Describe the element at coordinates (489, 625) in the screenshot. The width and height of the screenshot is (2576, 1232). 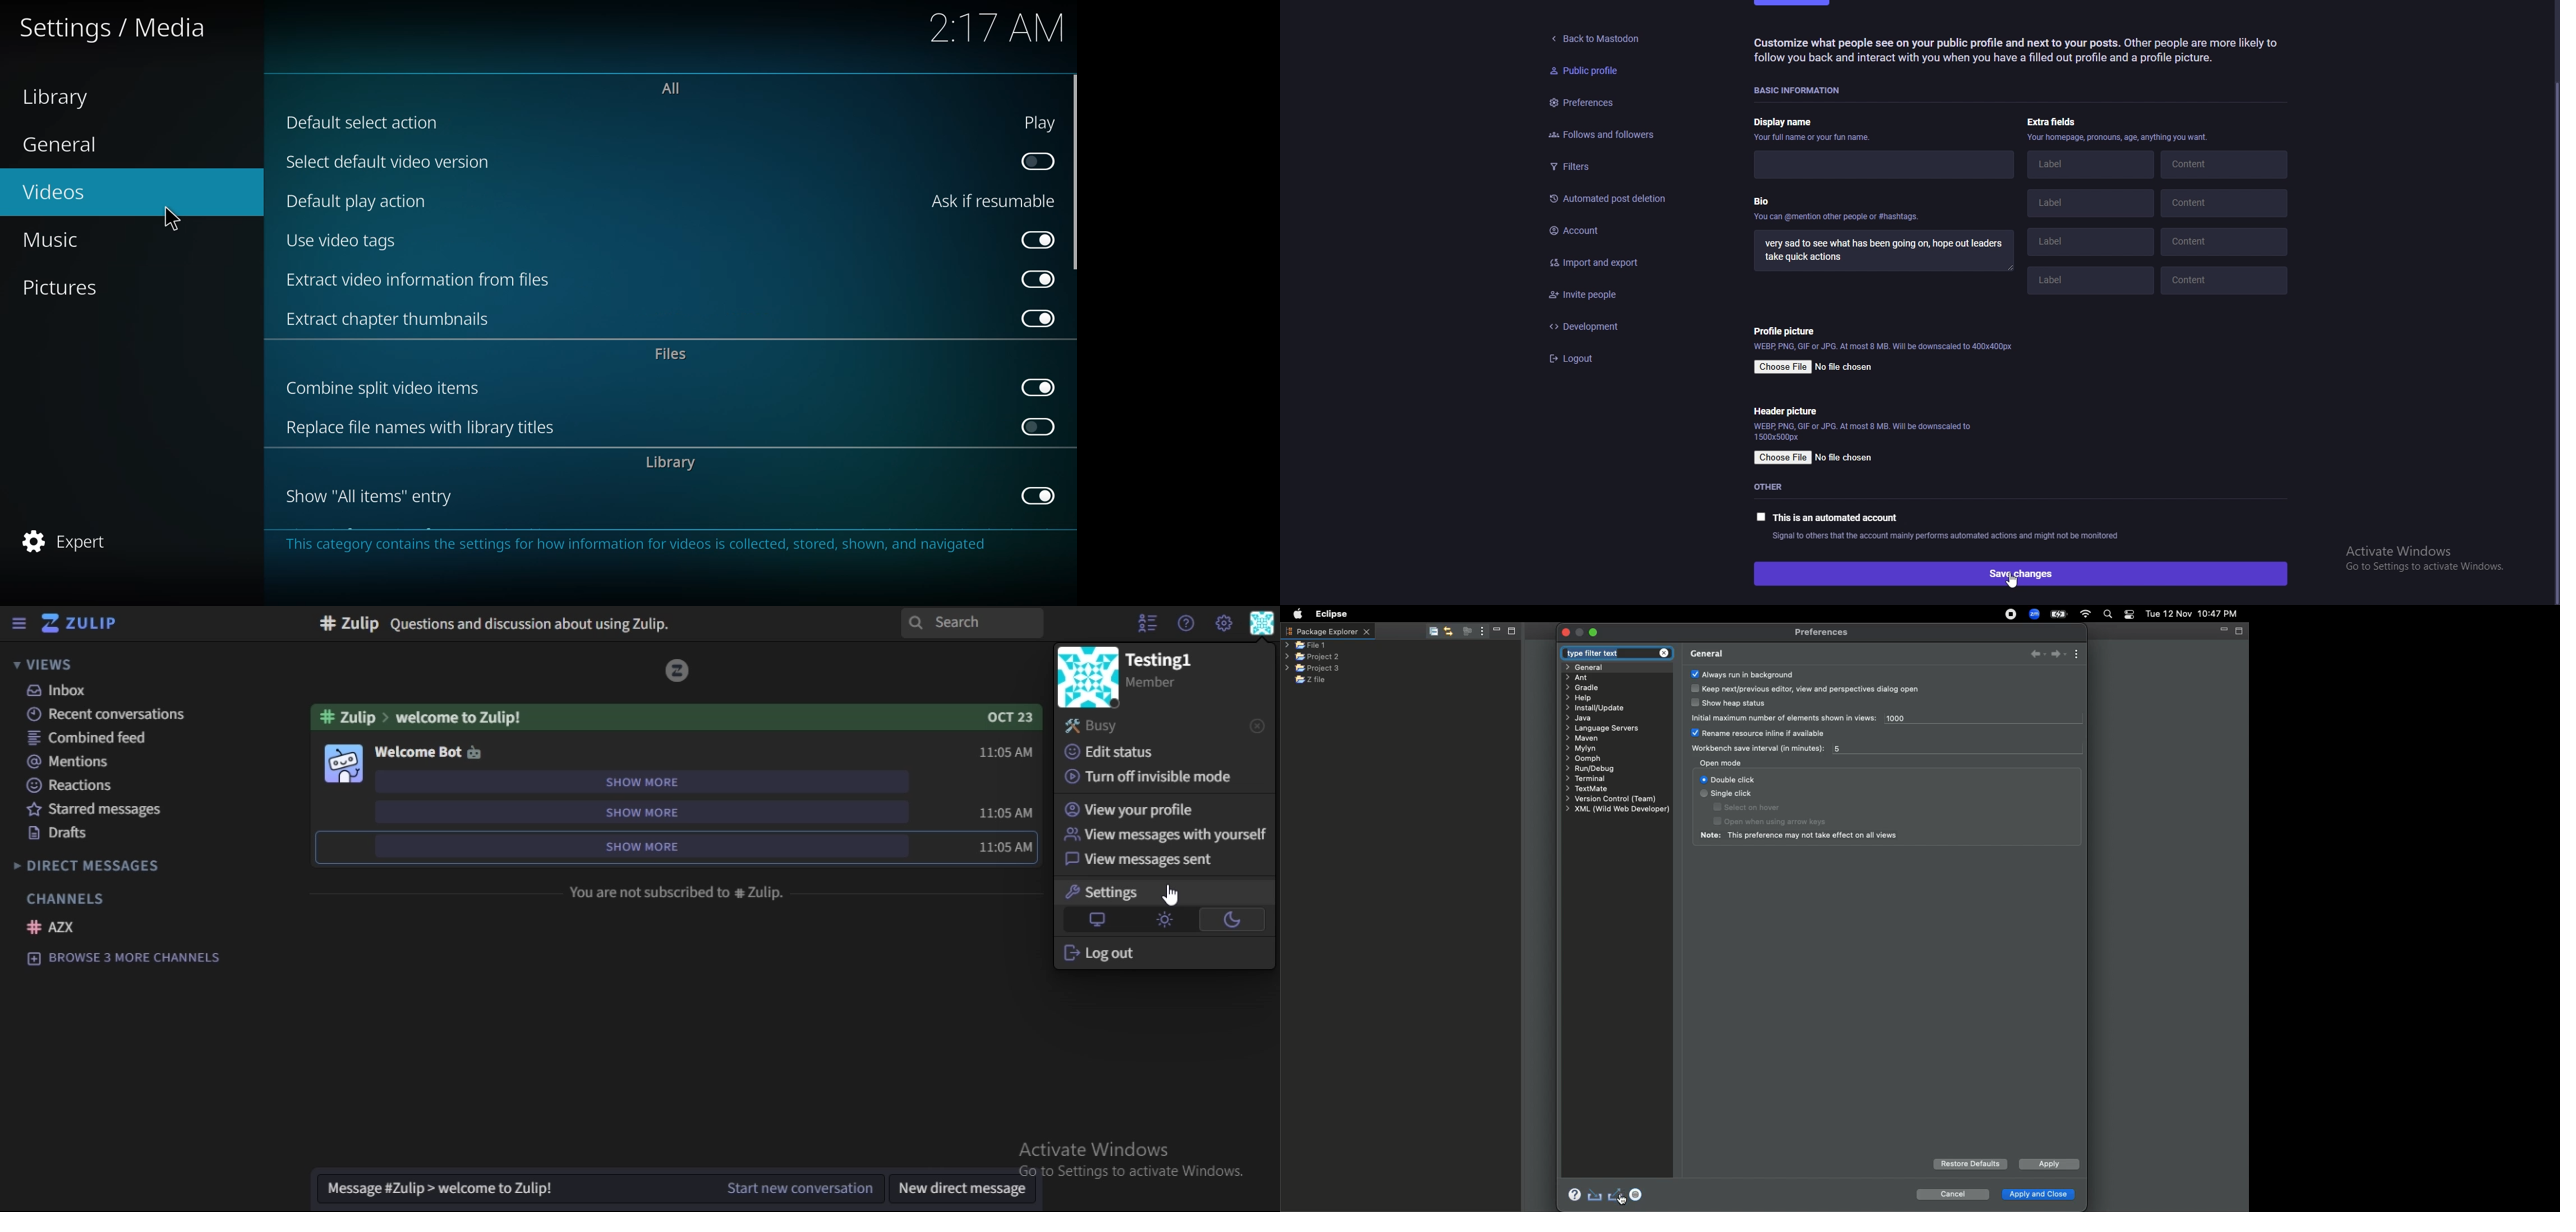
I see `text` at that location.